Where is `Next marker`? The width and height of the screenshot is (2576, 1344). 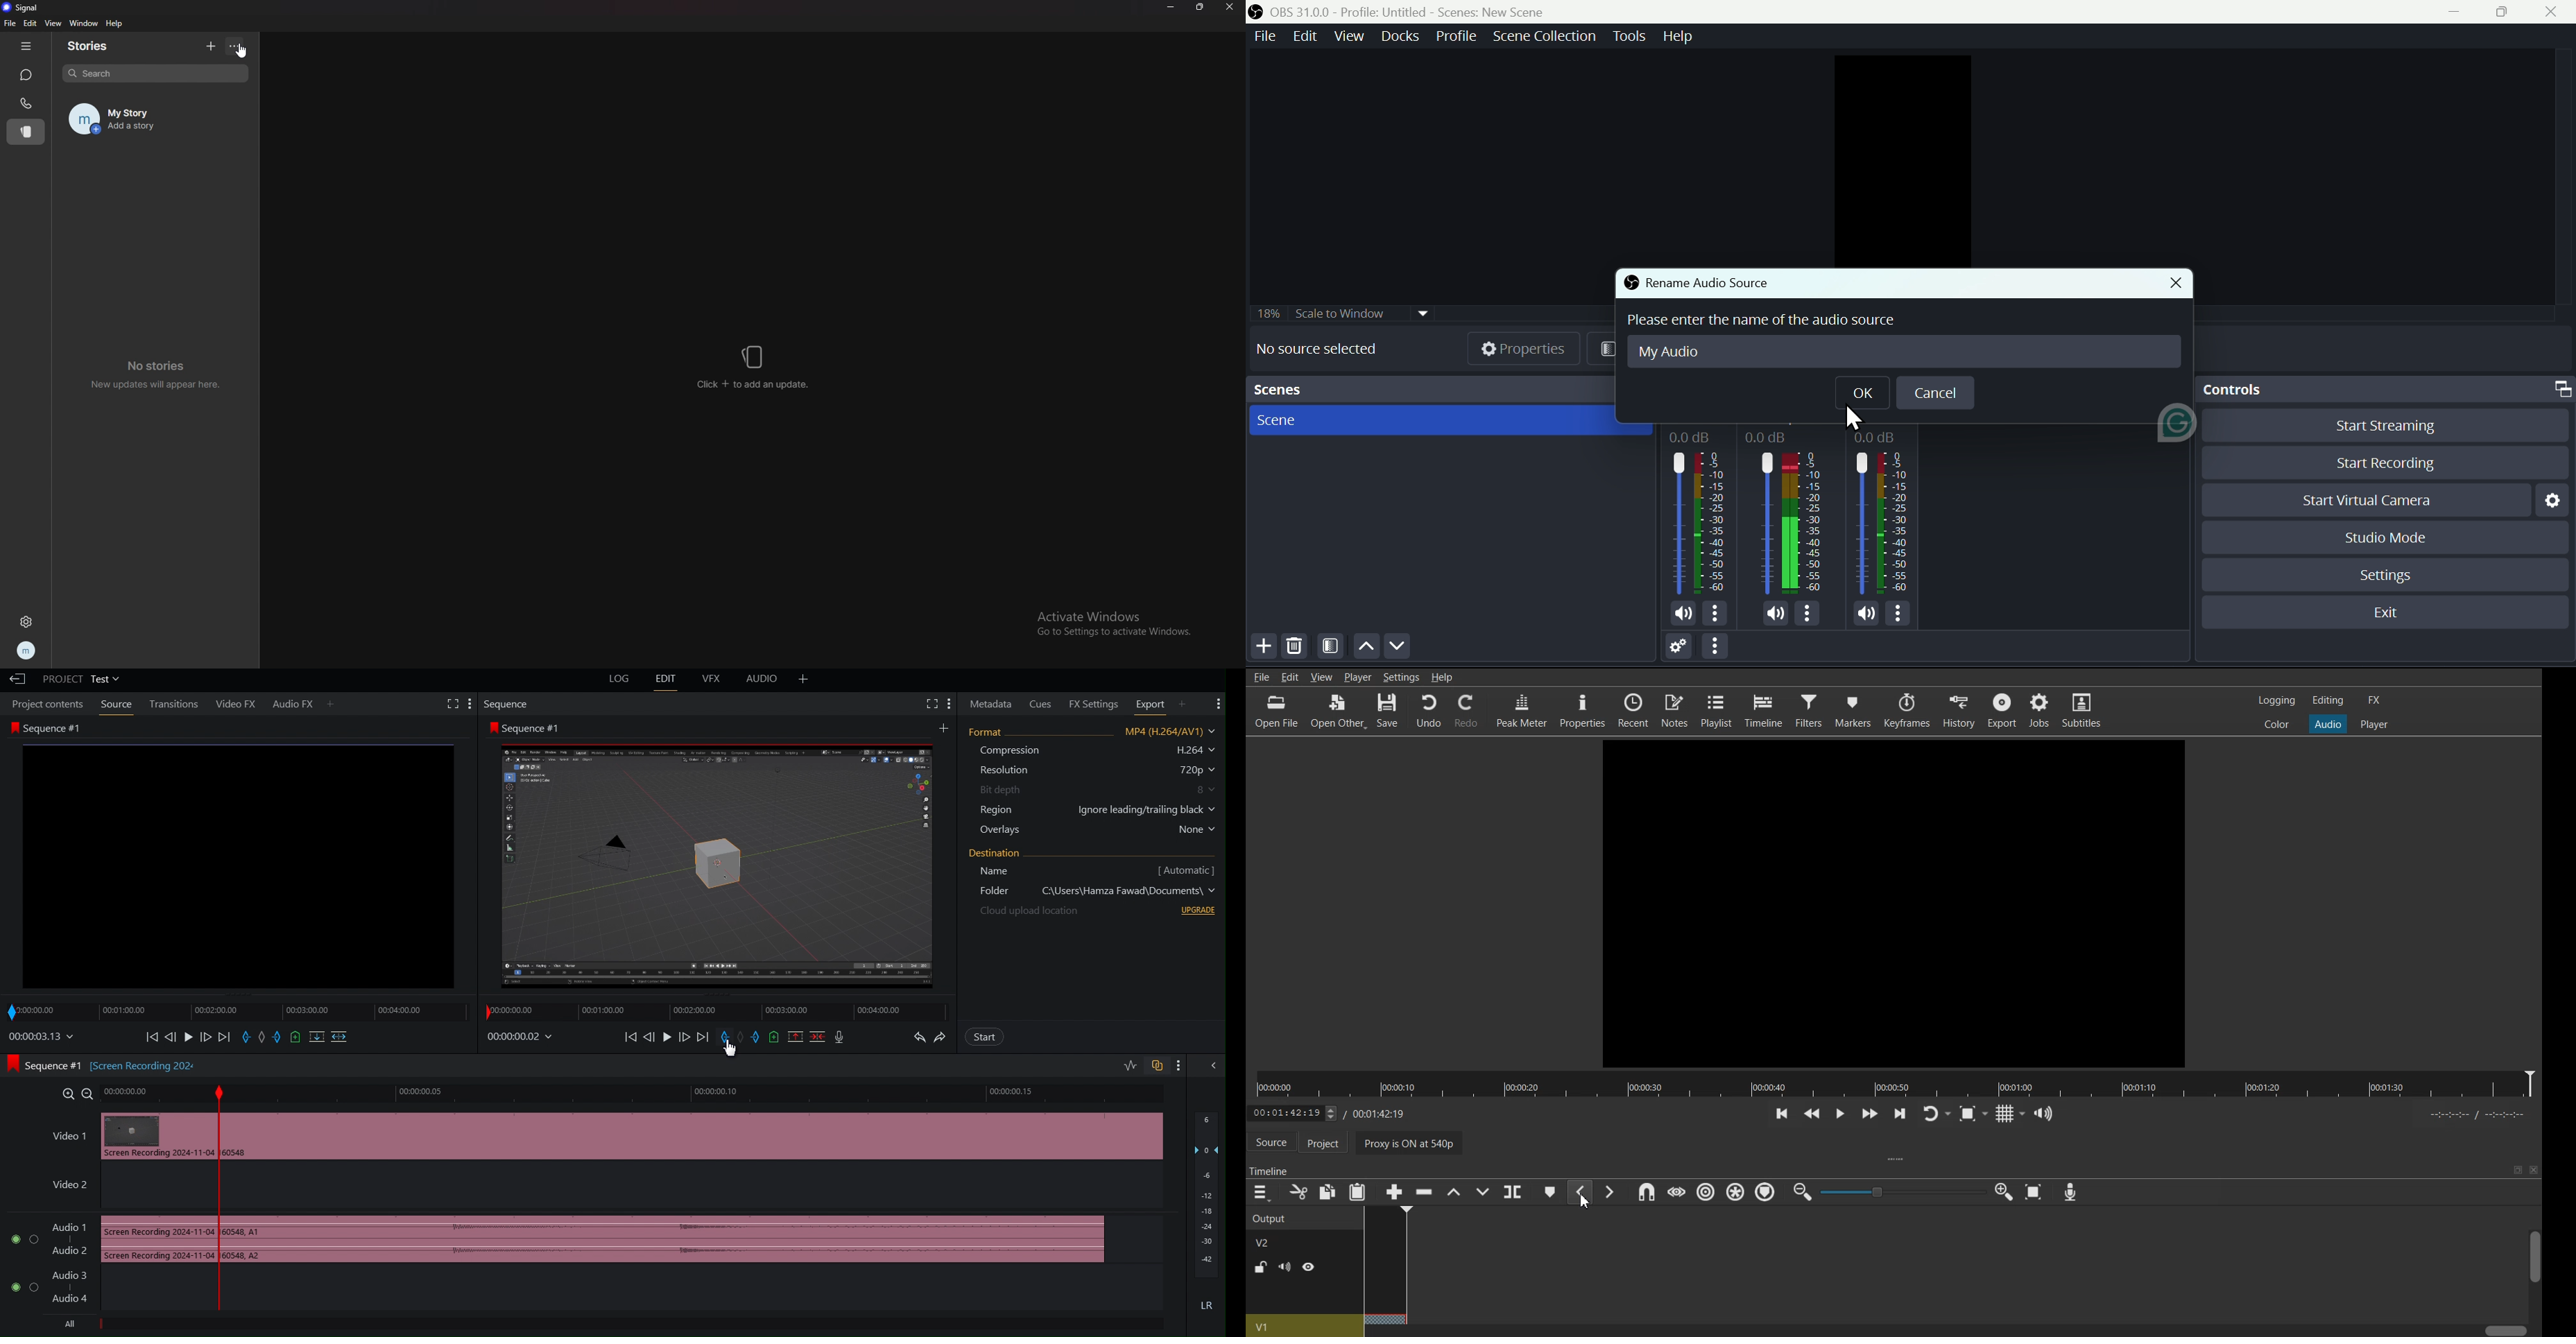 Next marker is located at coordinates (1610, 1191).